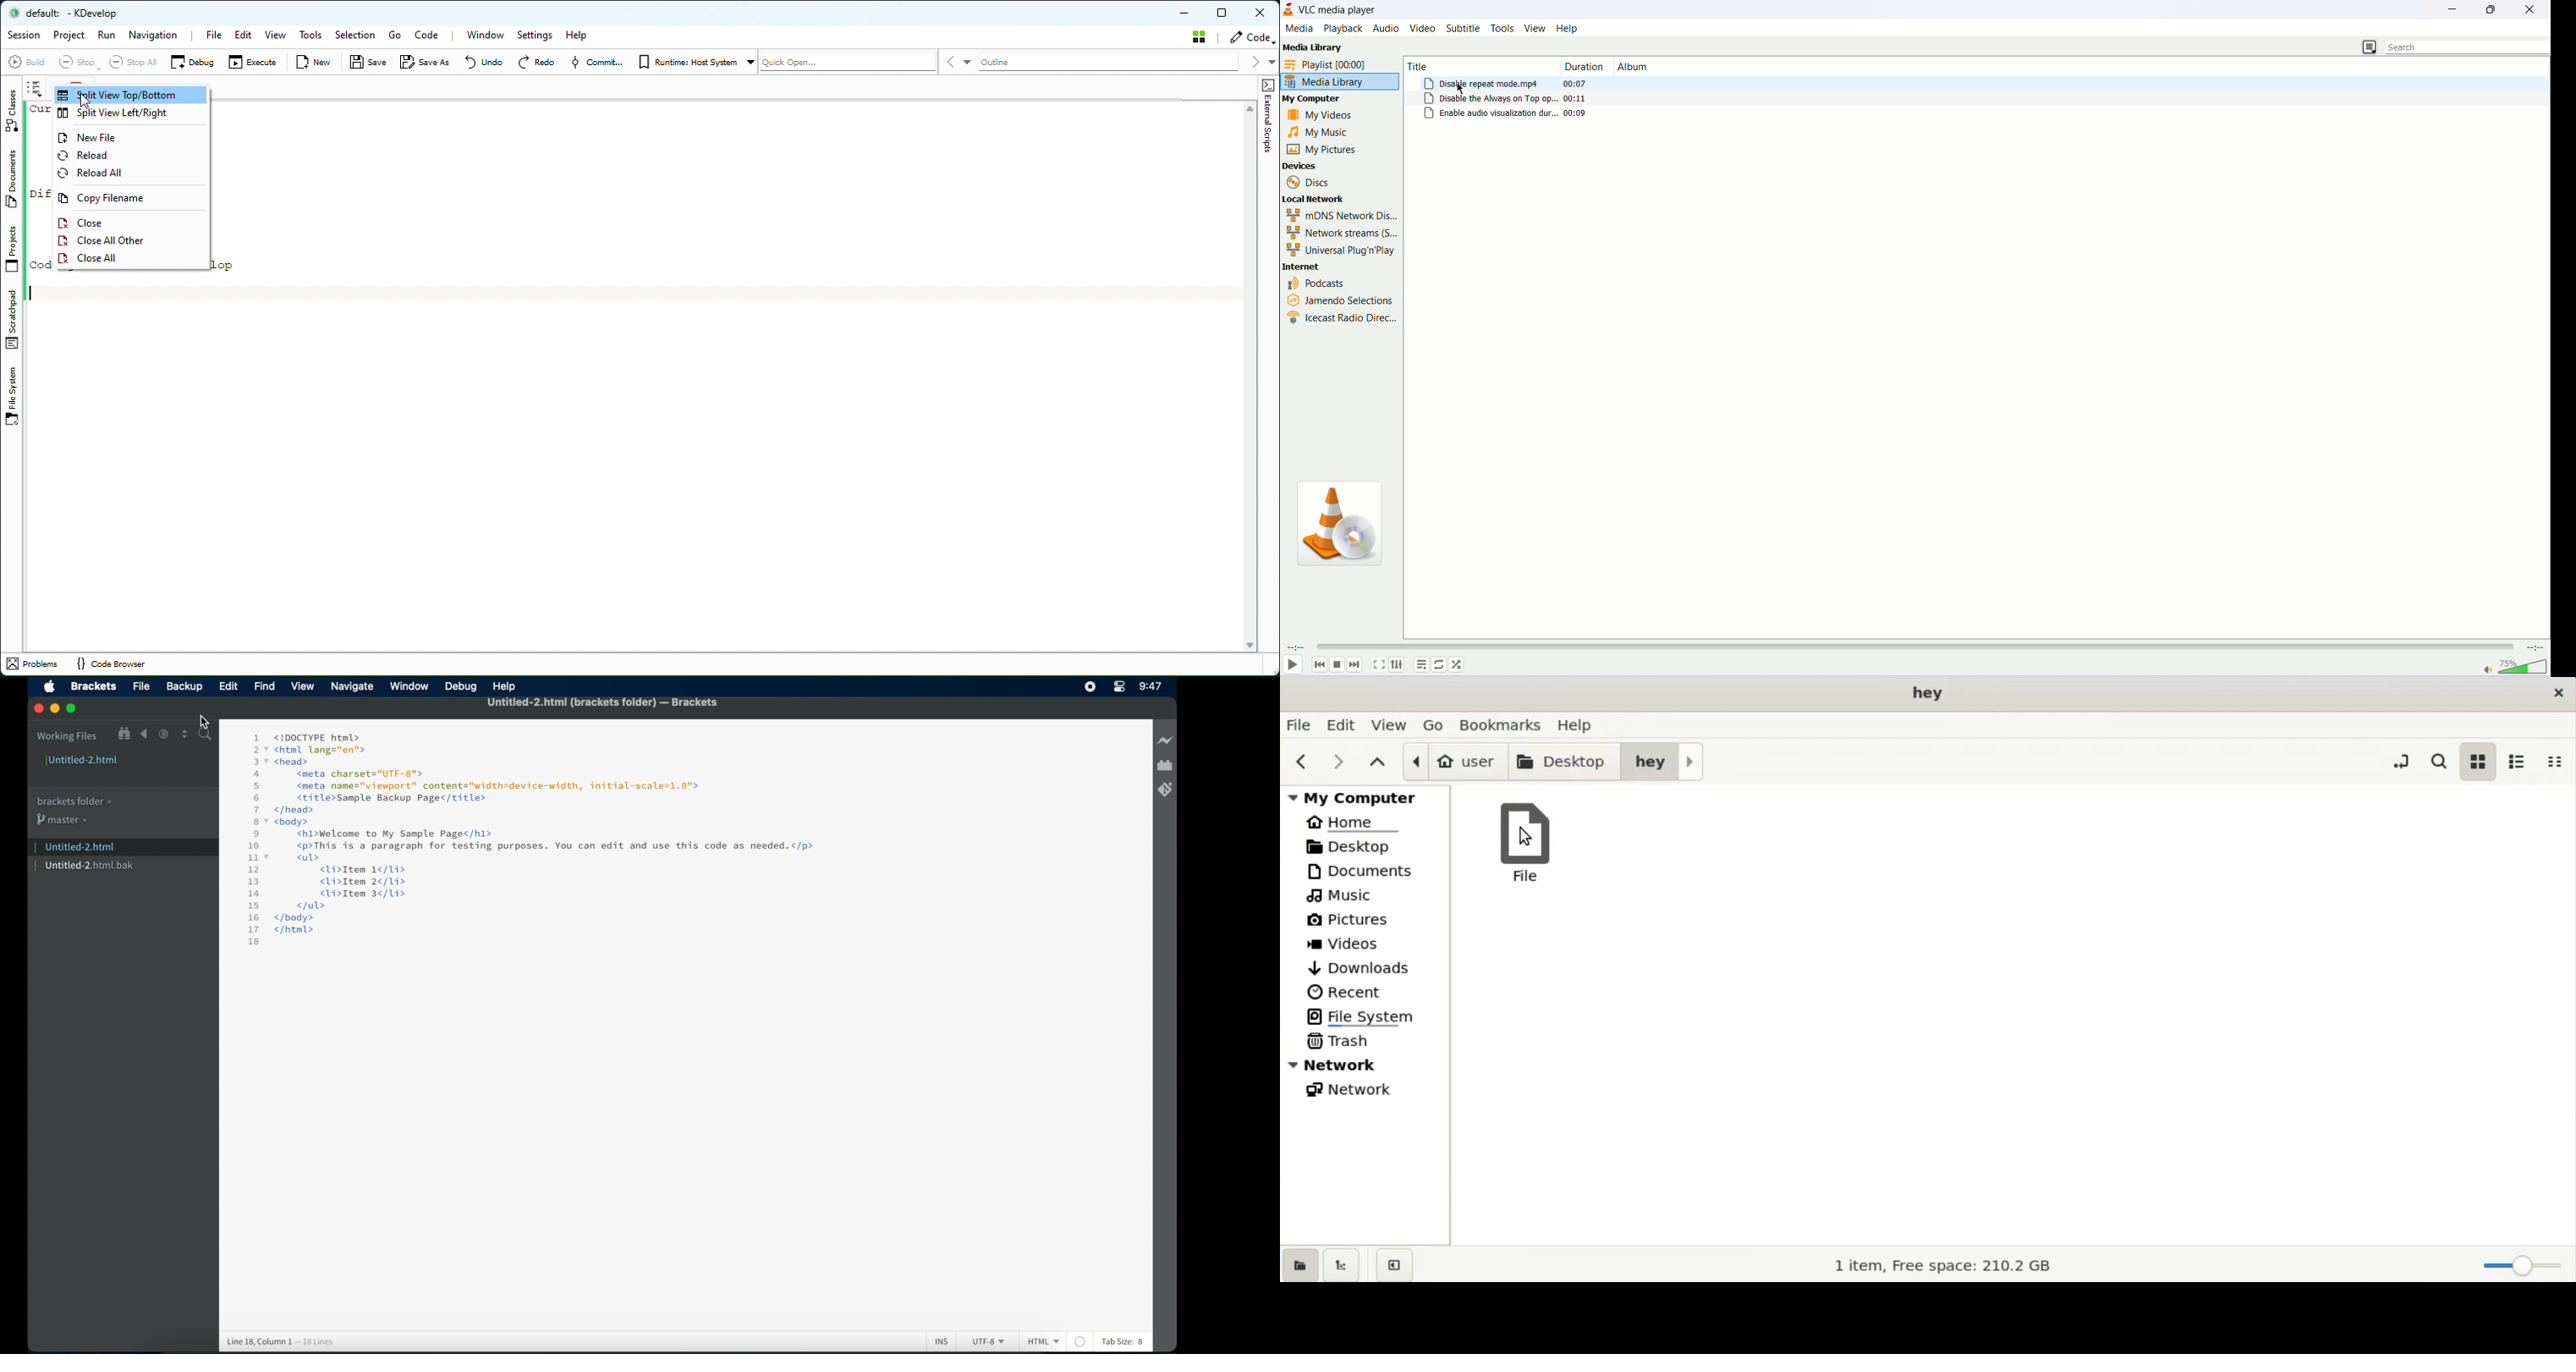  I want to click on maximize, so click(2495, 9).